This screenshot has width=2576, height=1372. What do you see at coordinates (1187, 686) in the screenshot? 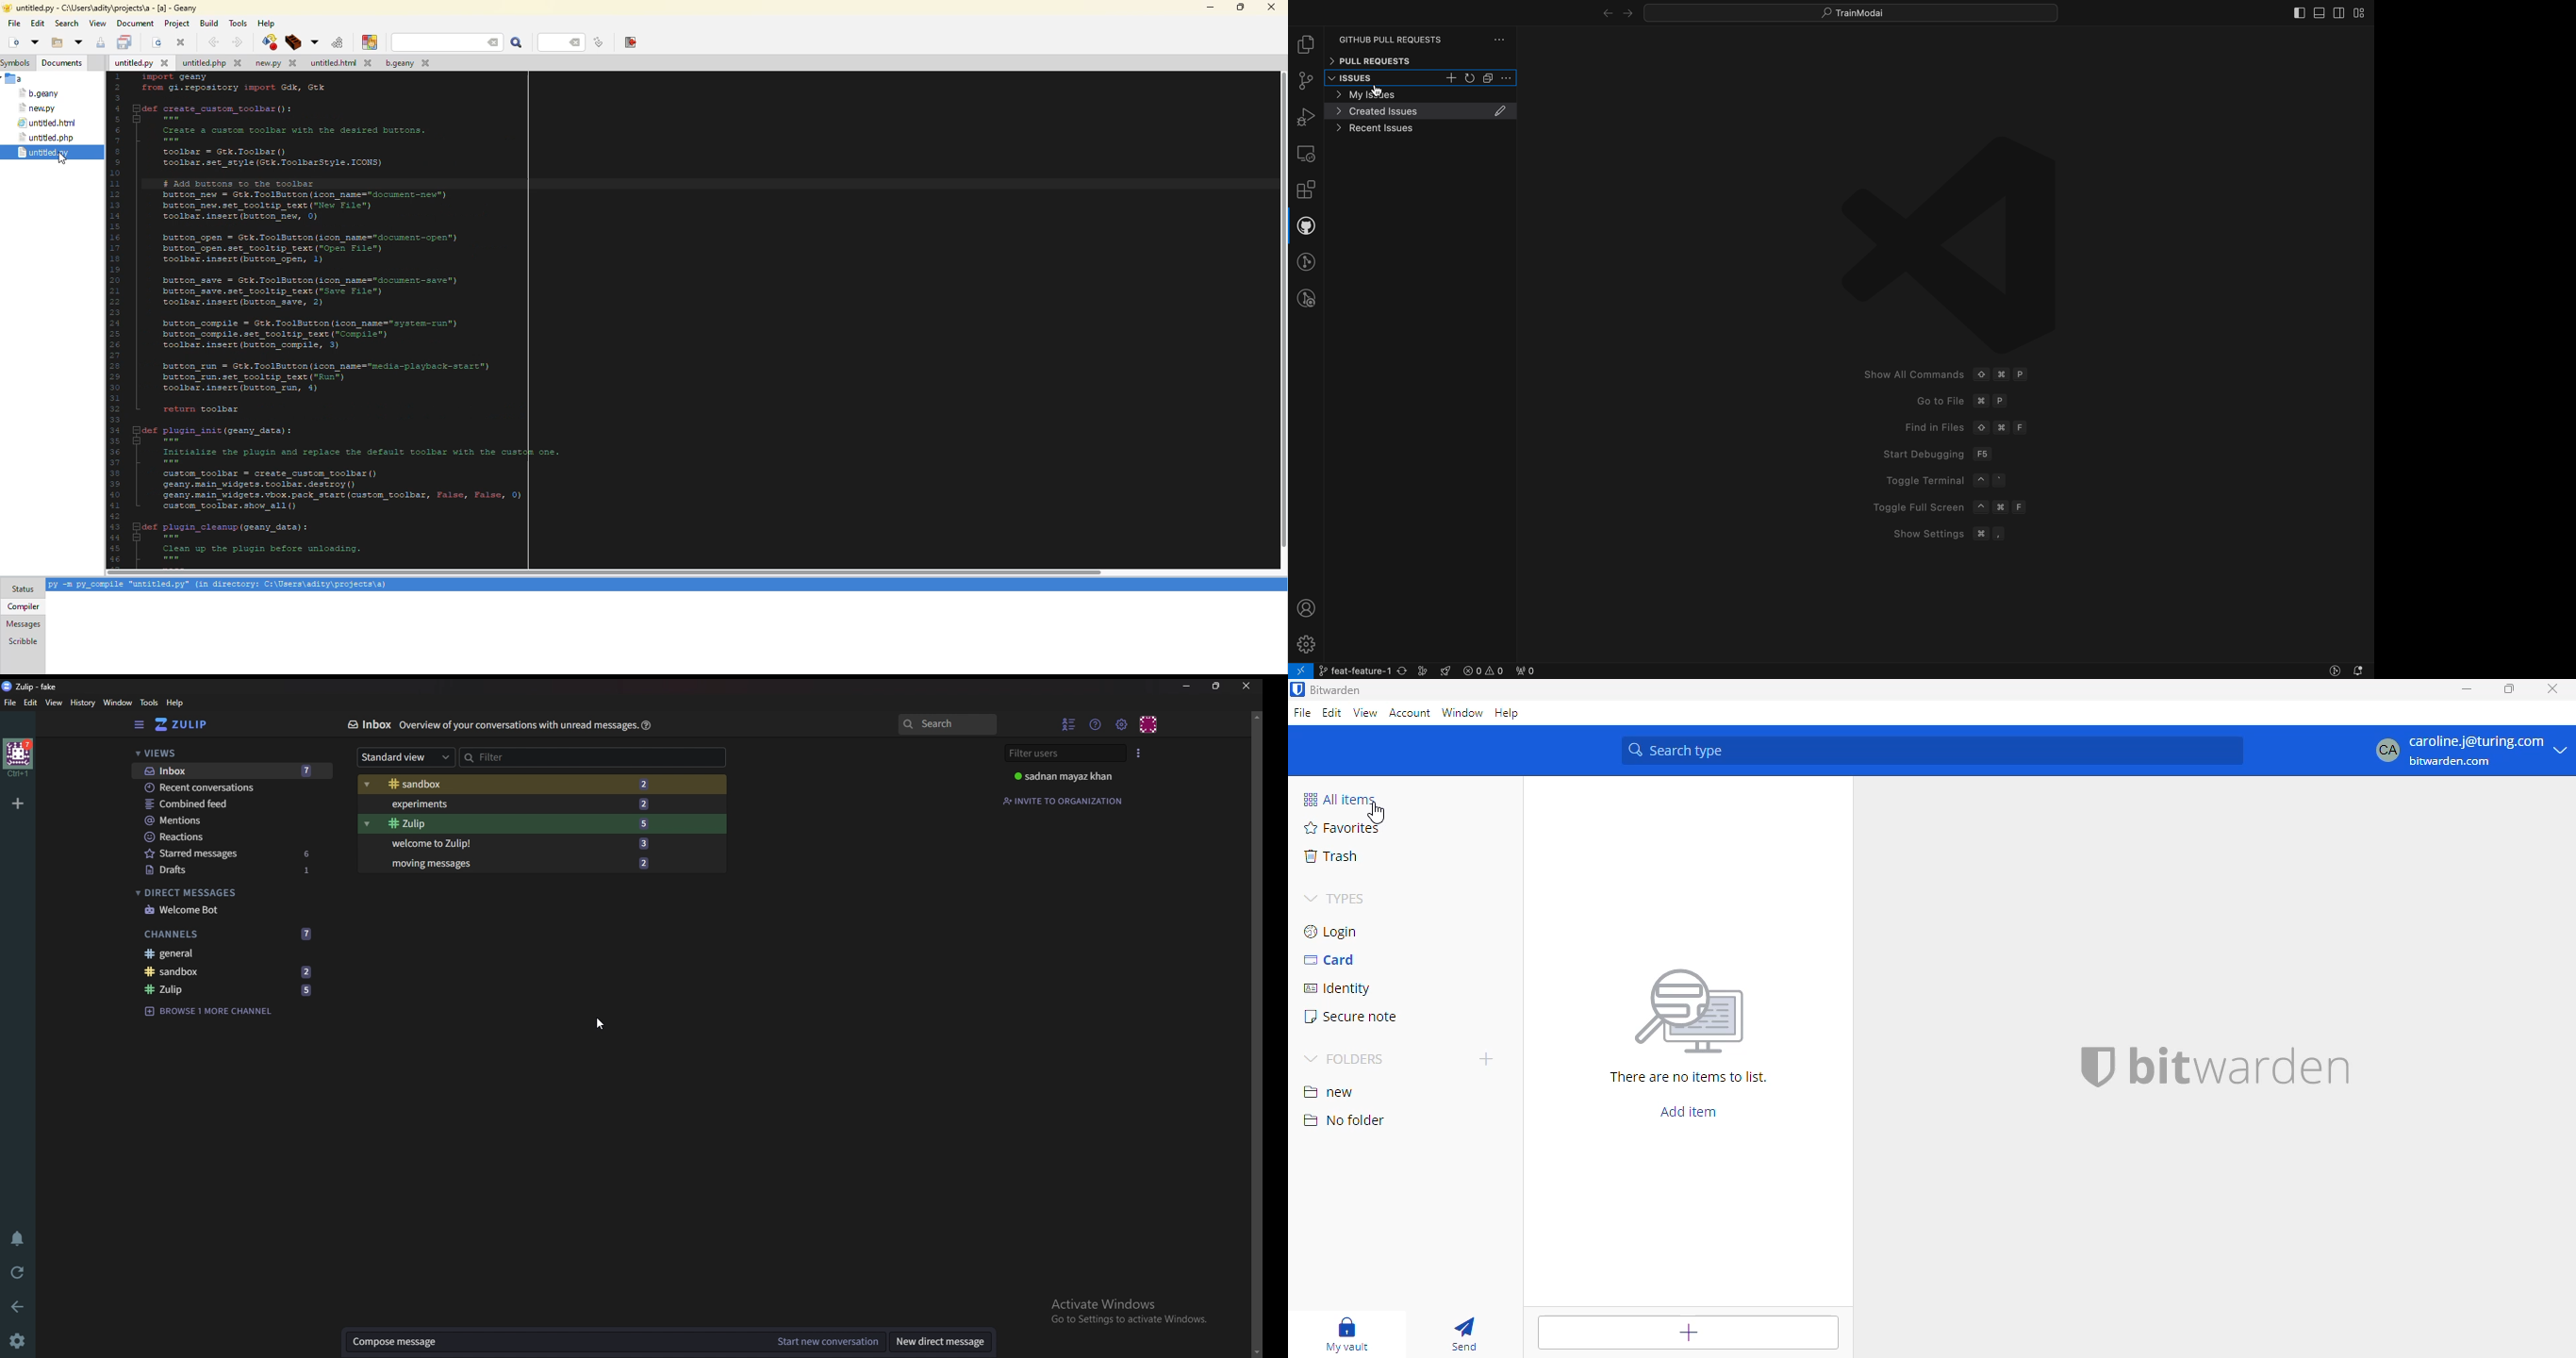
I see `Minimize` at bounding box center [1187, 686].